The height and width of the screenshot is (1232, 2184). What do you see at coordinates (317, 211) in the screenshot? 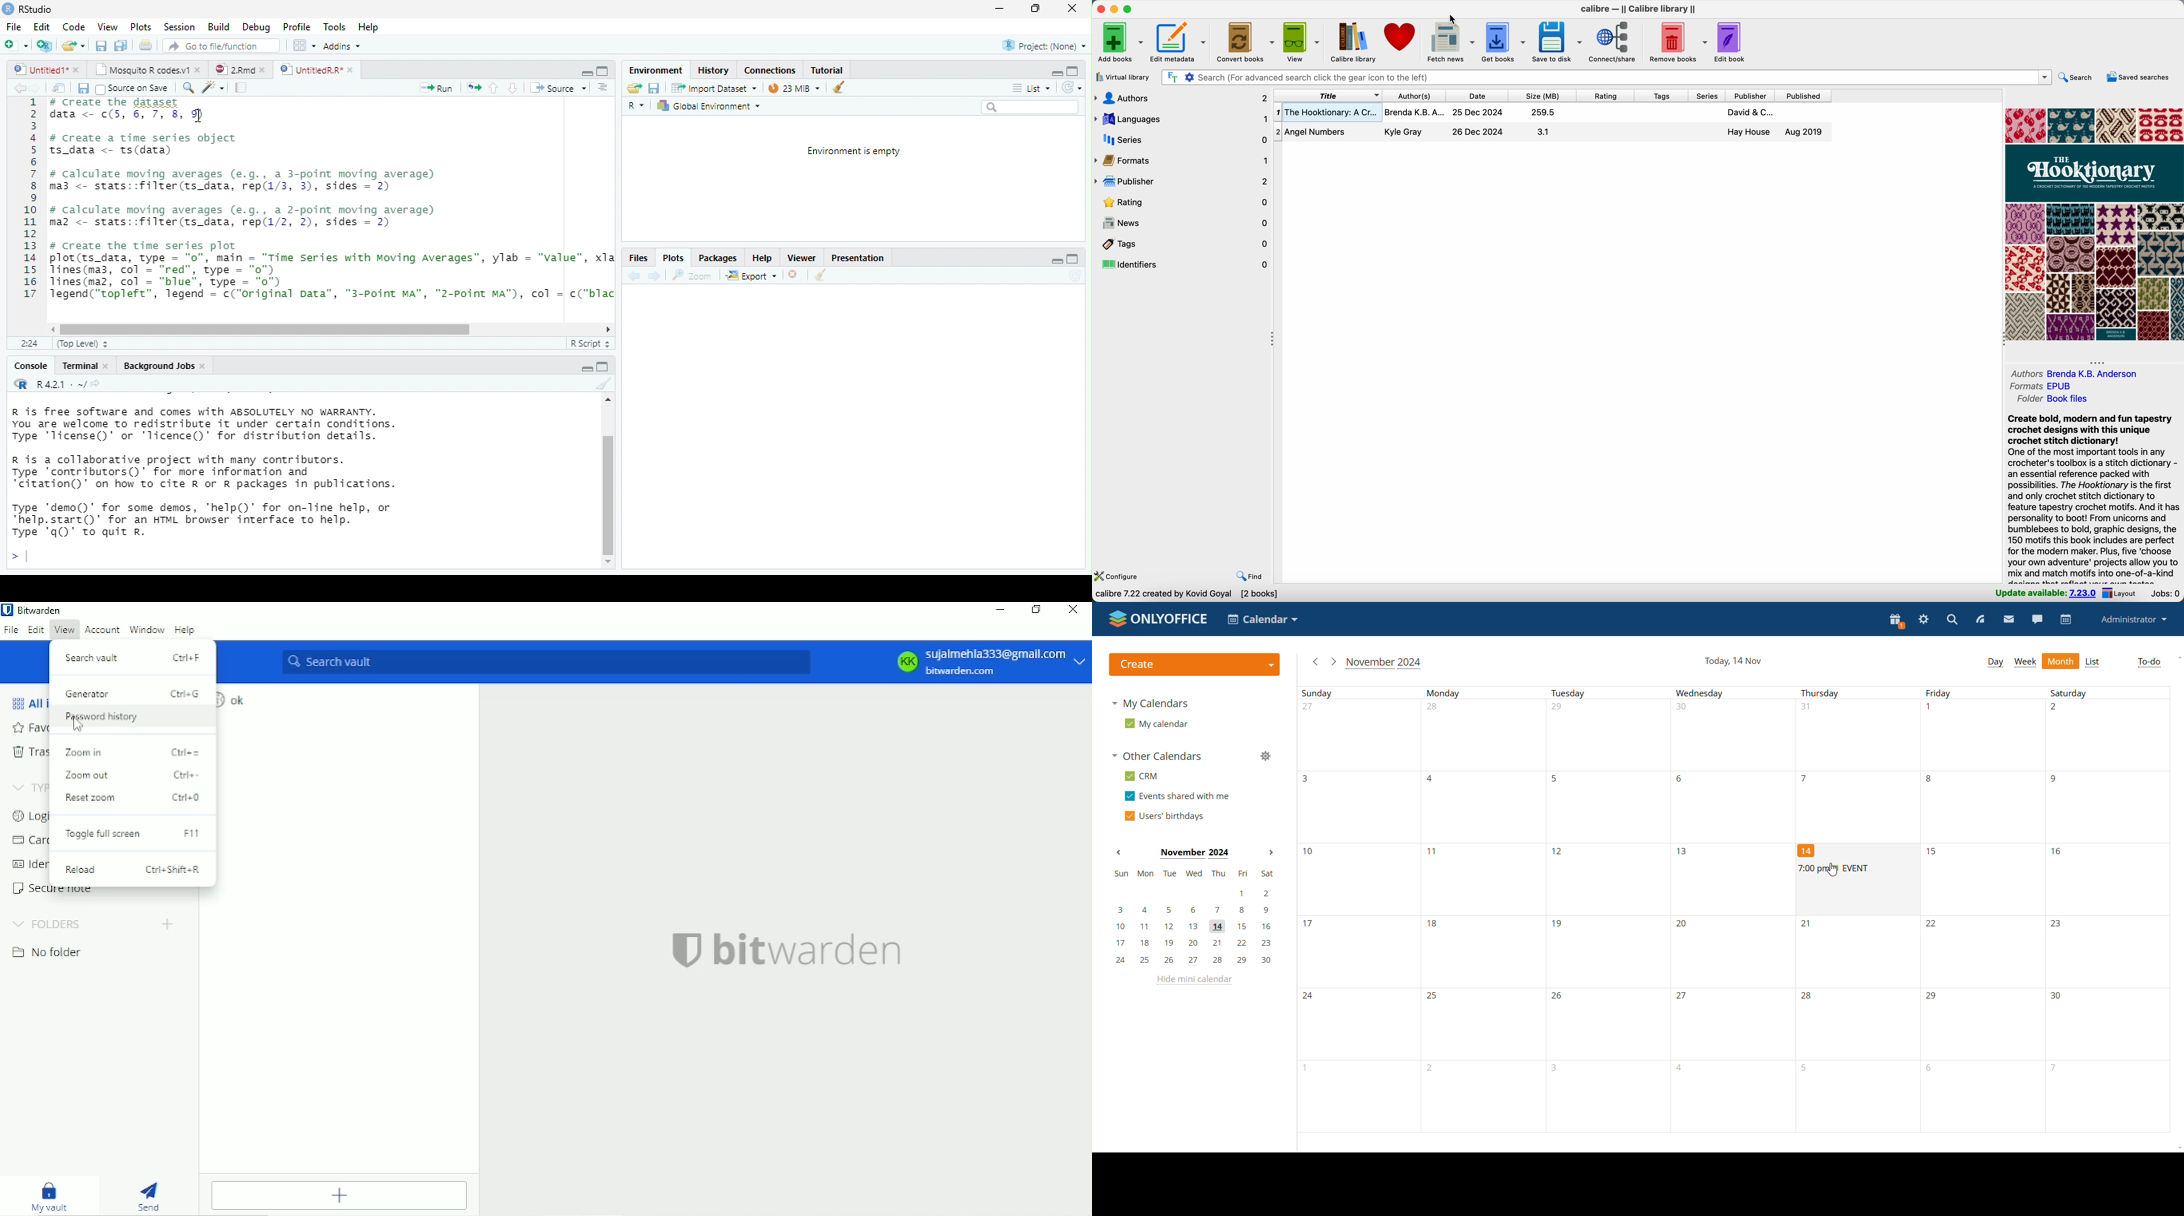
I see `3 4 # Create a time series object5 ts_data <- ts(data)67 # calculate moving averages (e.g., a 3-point moving average)8 ma3 <- stats::filter(ts_data, rep(1/3, 3), sides = 2)910 # calculate moving averages (e.g., a 2-point moving average)11 maz <- stats::filter(ts_data, rep(1/2, 2), sides = 2)1213 # create the time series plot14 plot(ts_data, type = "0", main = "Time series with Moving Averages”, ylab = "value", xla15 Tines(ma3, col = "red", type = "o")16 lines(maz, col = “blue”, type = "0")17 legend("topleft”, legend - c("original pata”, "3-point MA", "2-Point MA™), col = c("blac` at bounding box center [317, 211].